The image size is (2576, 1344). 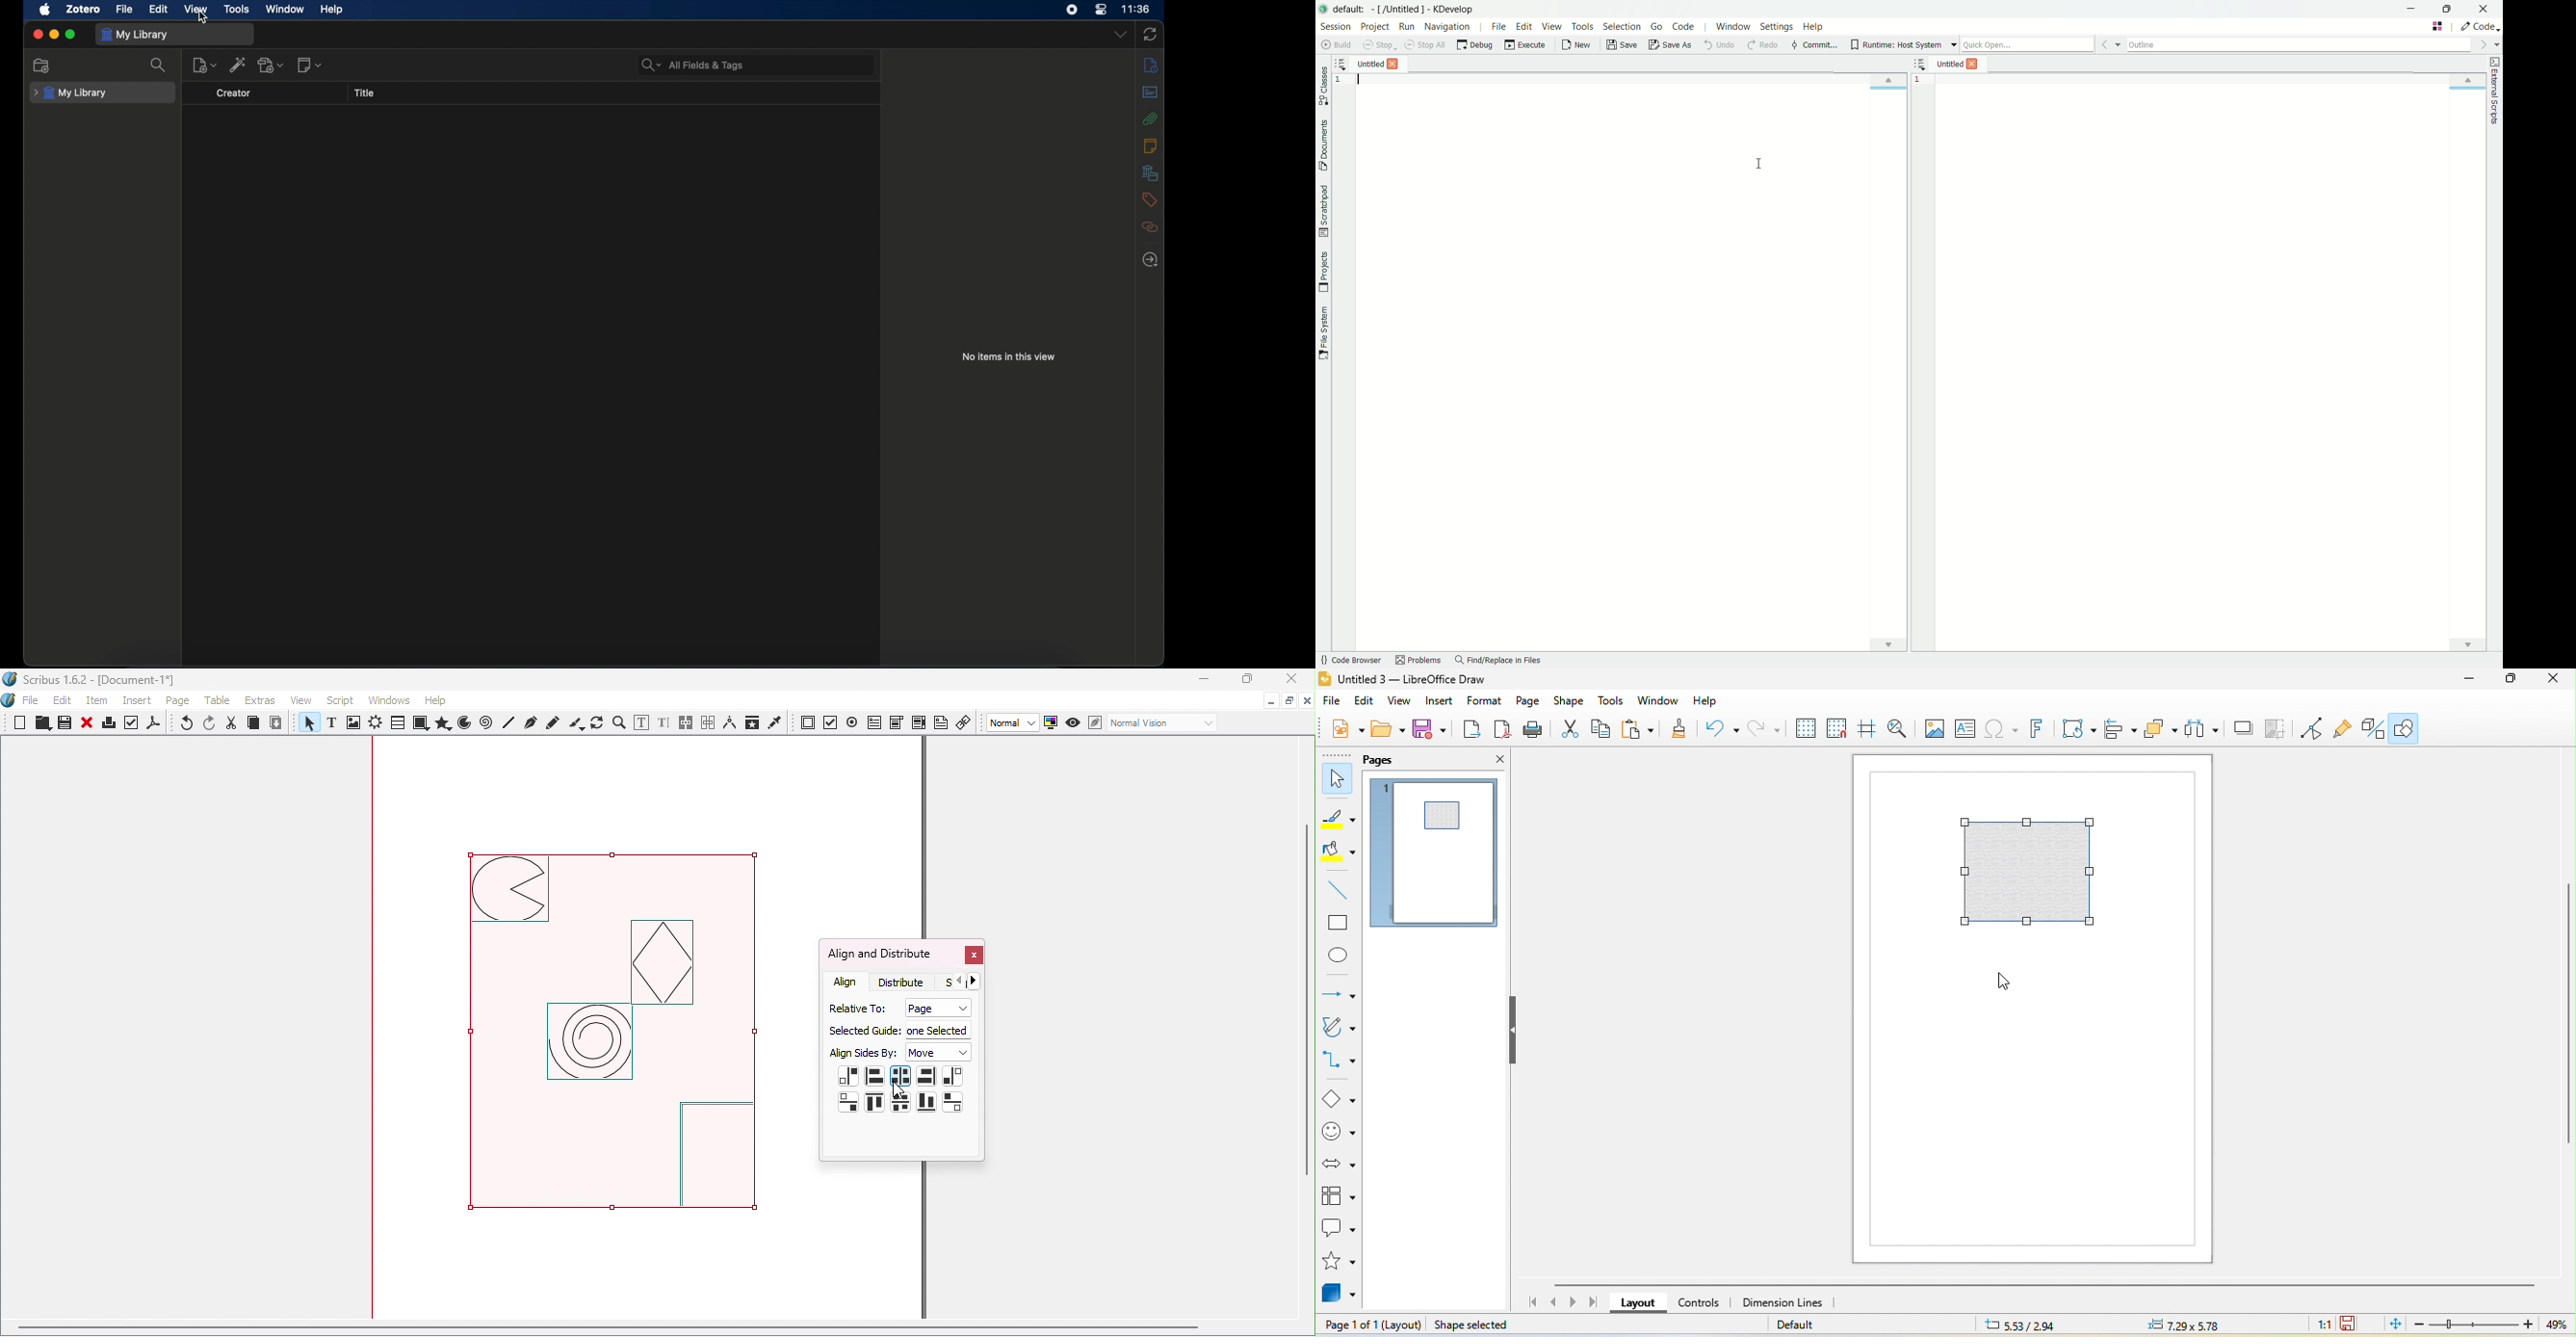 I want to click on creator, so click(x=234, y=93).